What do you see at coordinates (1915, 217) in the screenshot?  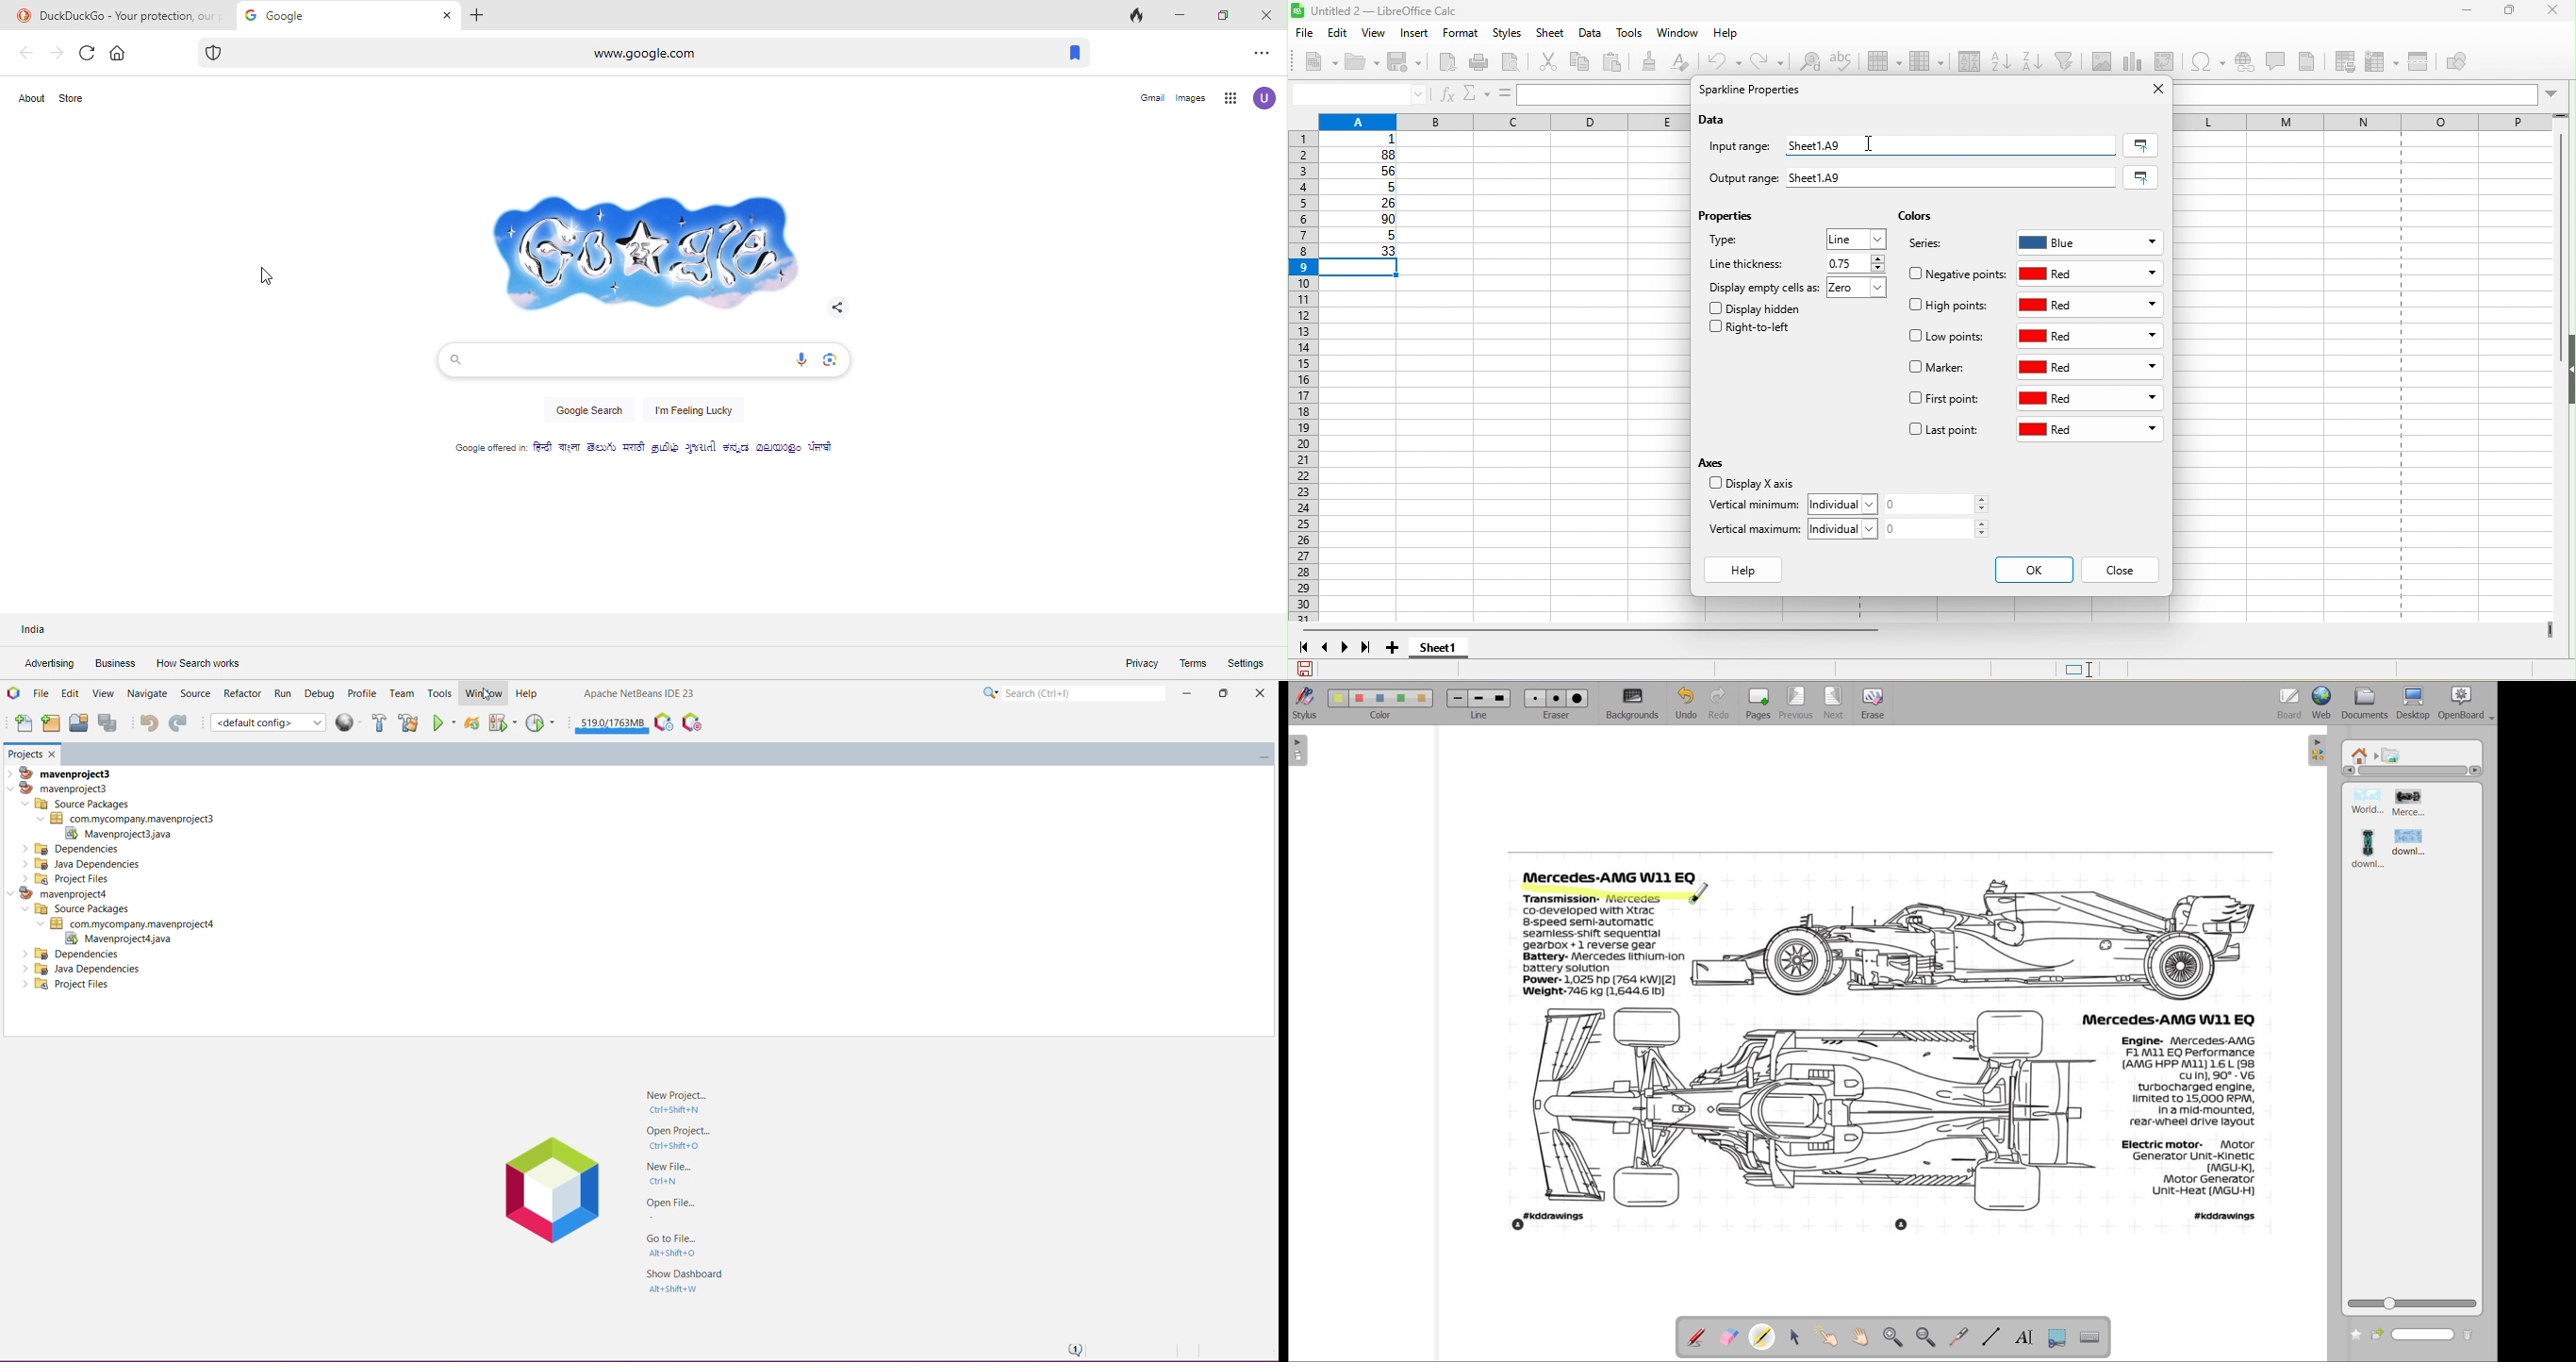 I see `colors` at bounding box center [1915, 217].